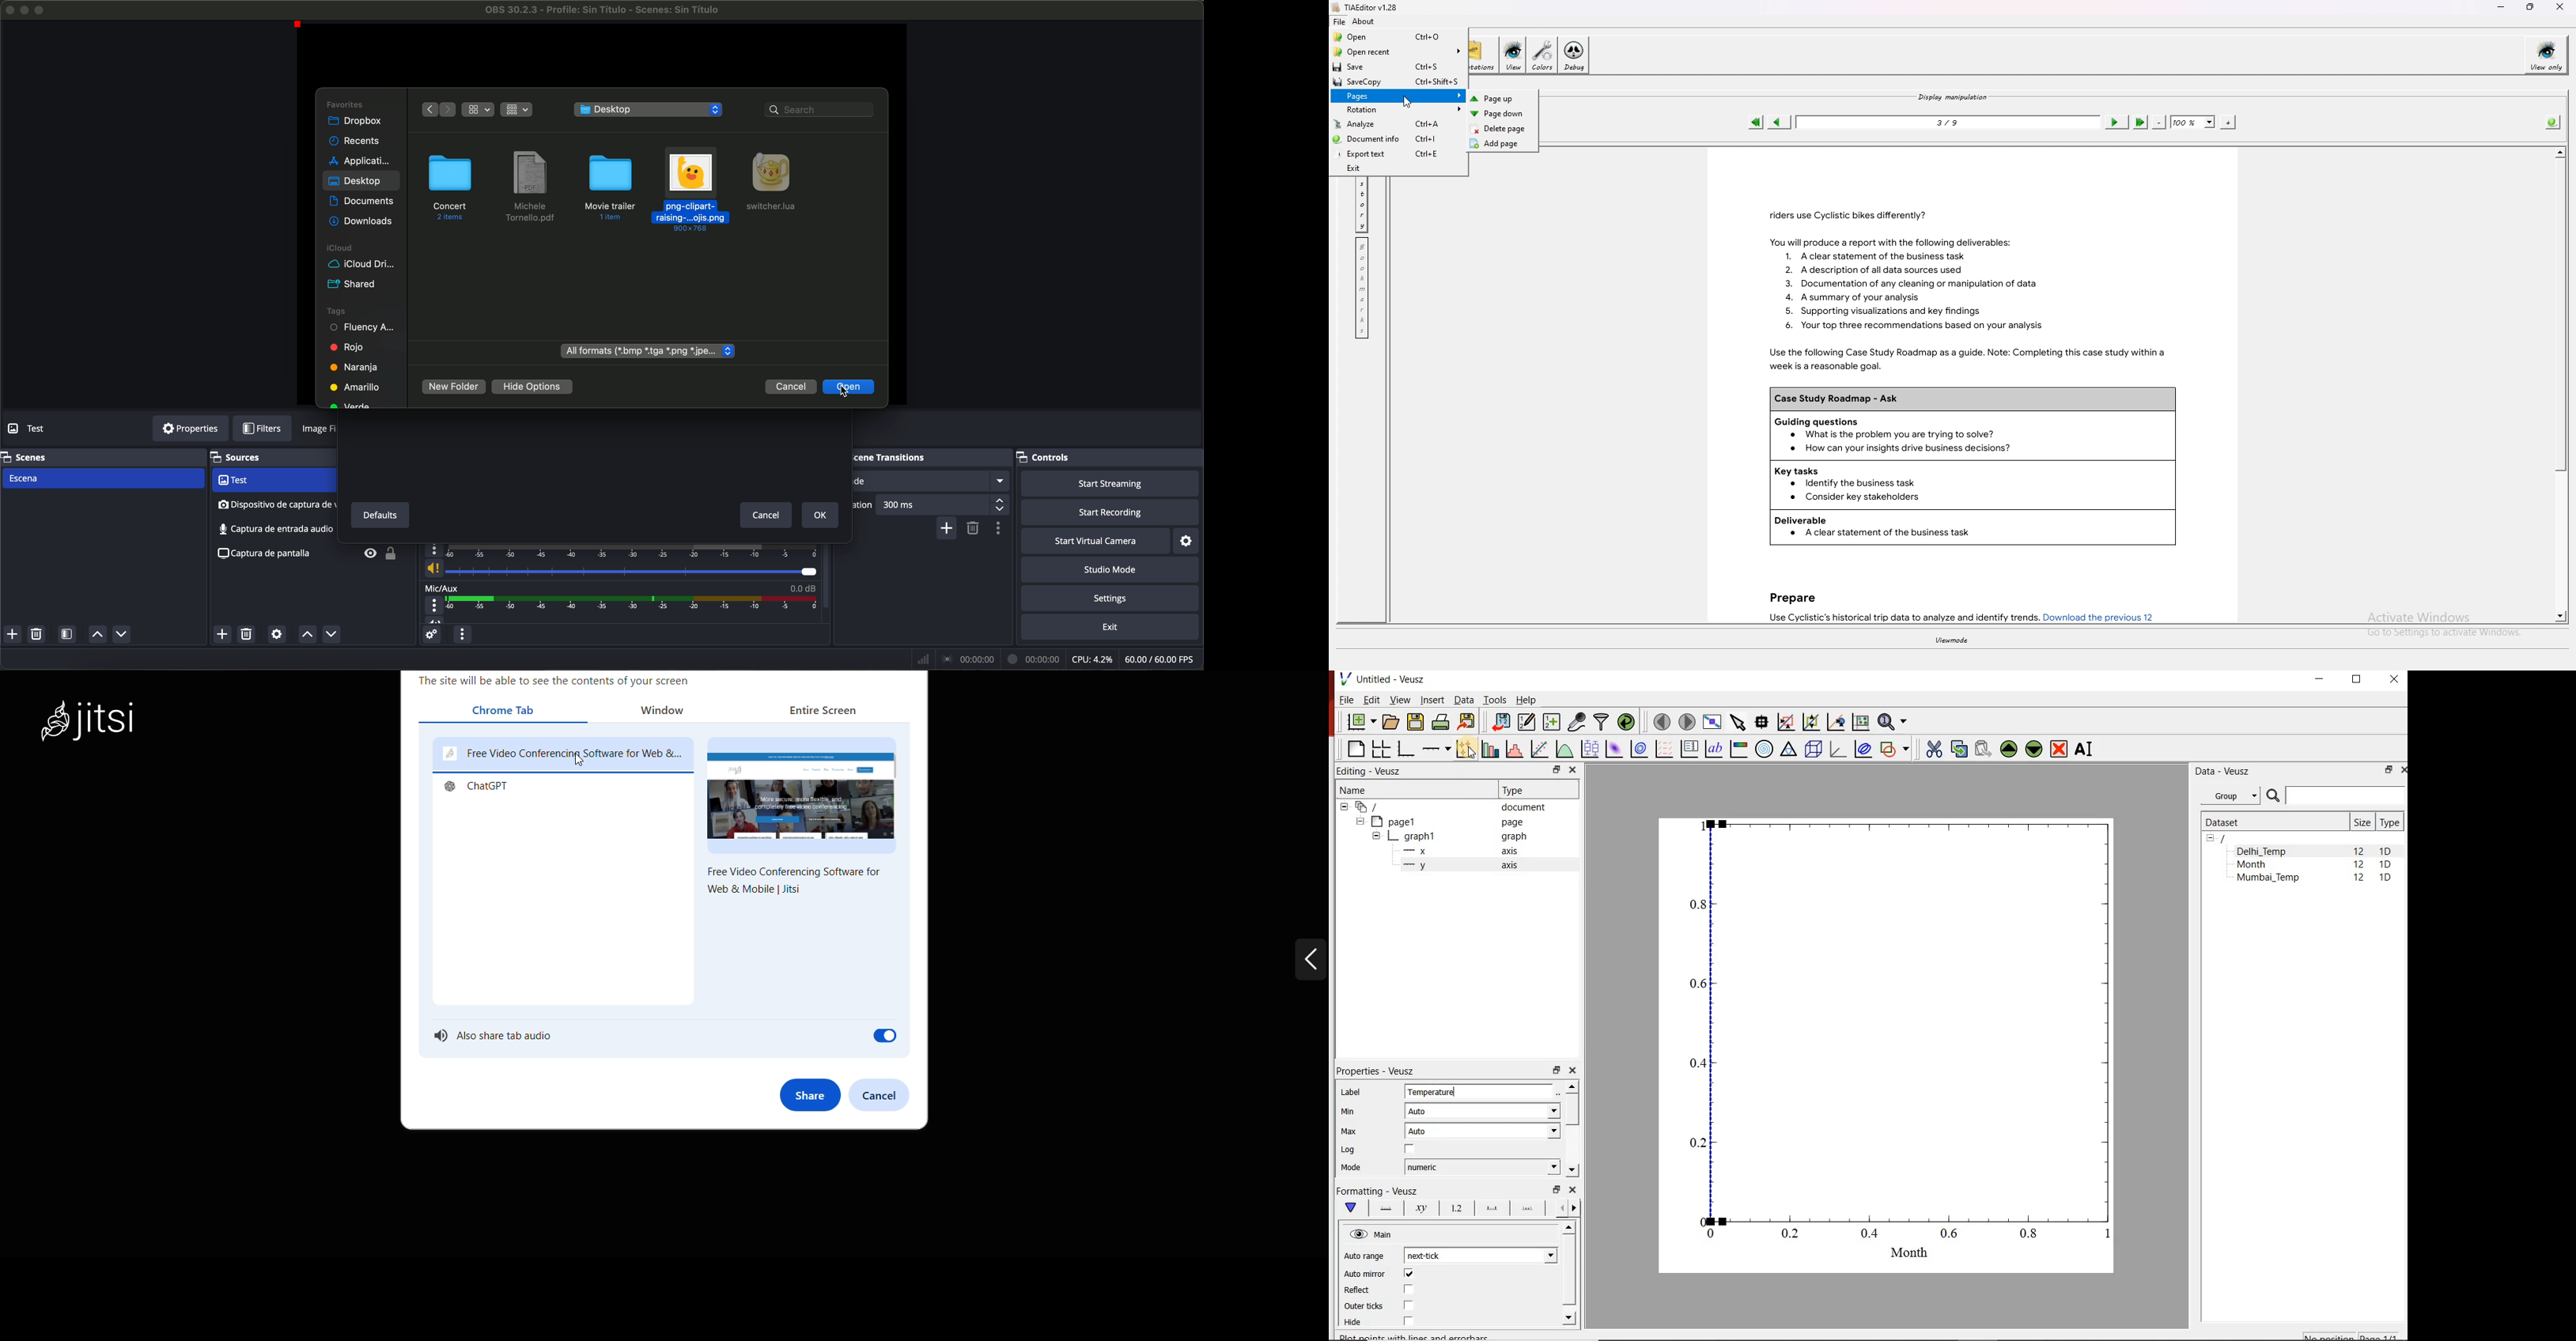 This screenshot has width=2576, height=1344. Describe the element at coordinates (41, 9) in the screenshot. I see `maximize program` at that location.